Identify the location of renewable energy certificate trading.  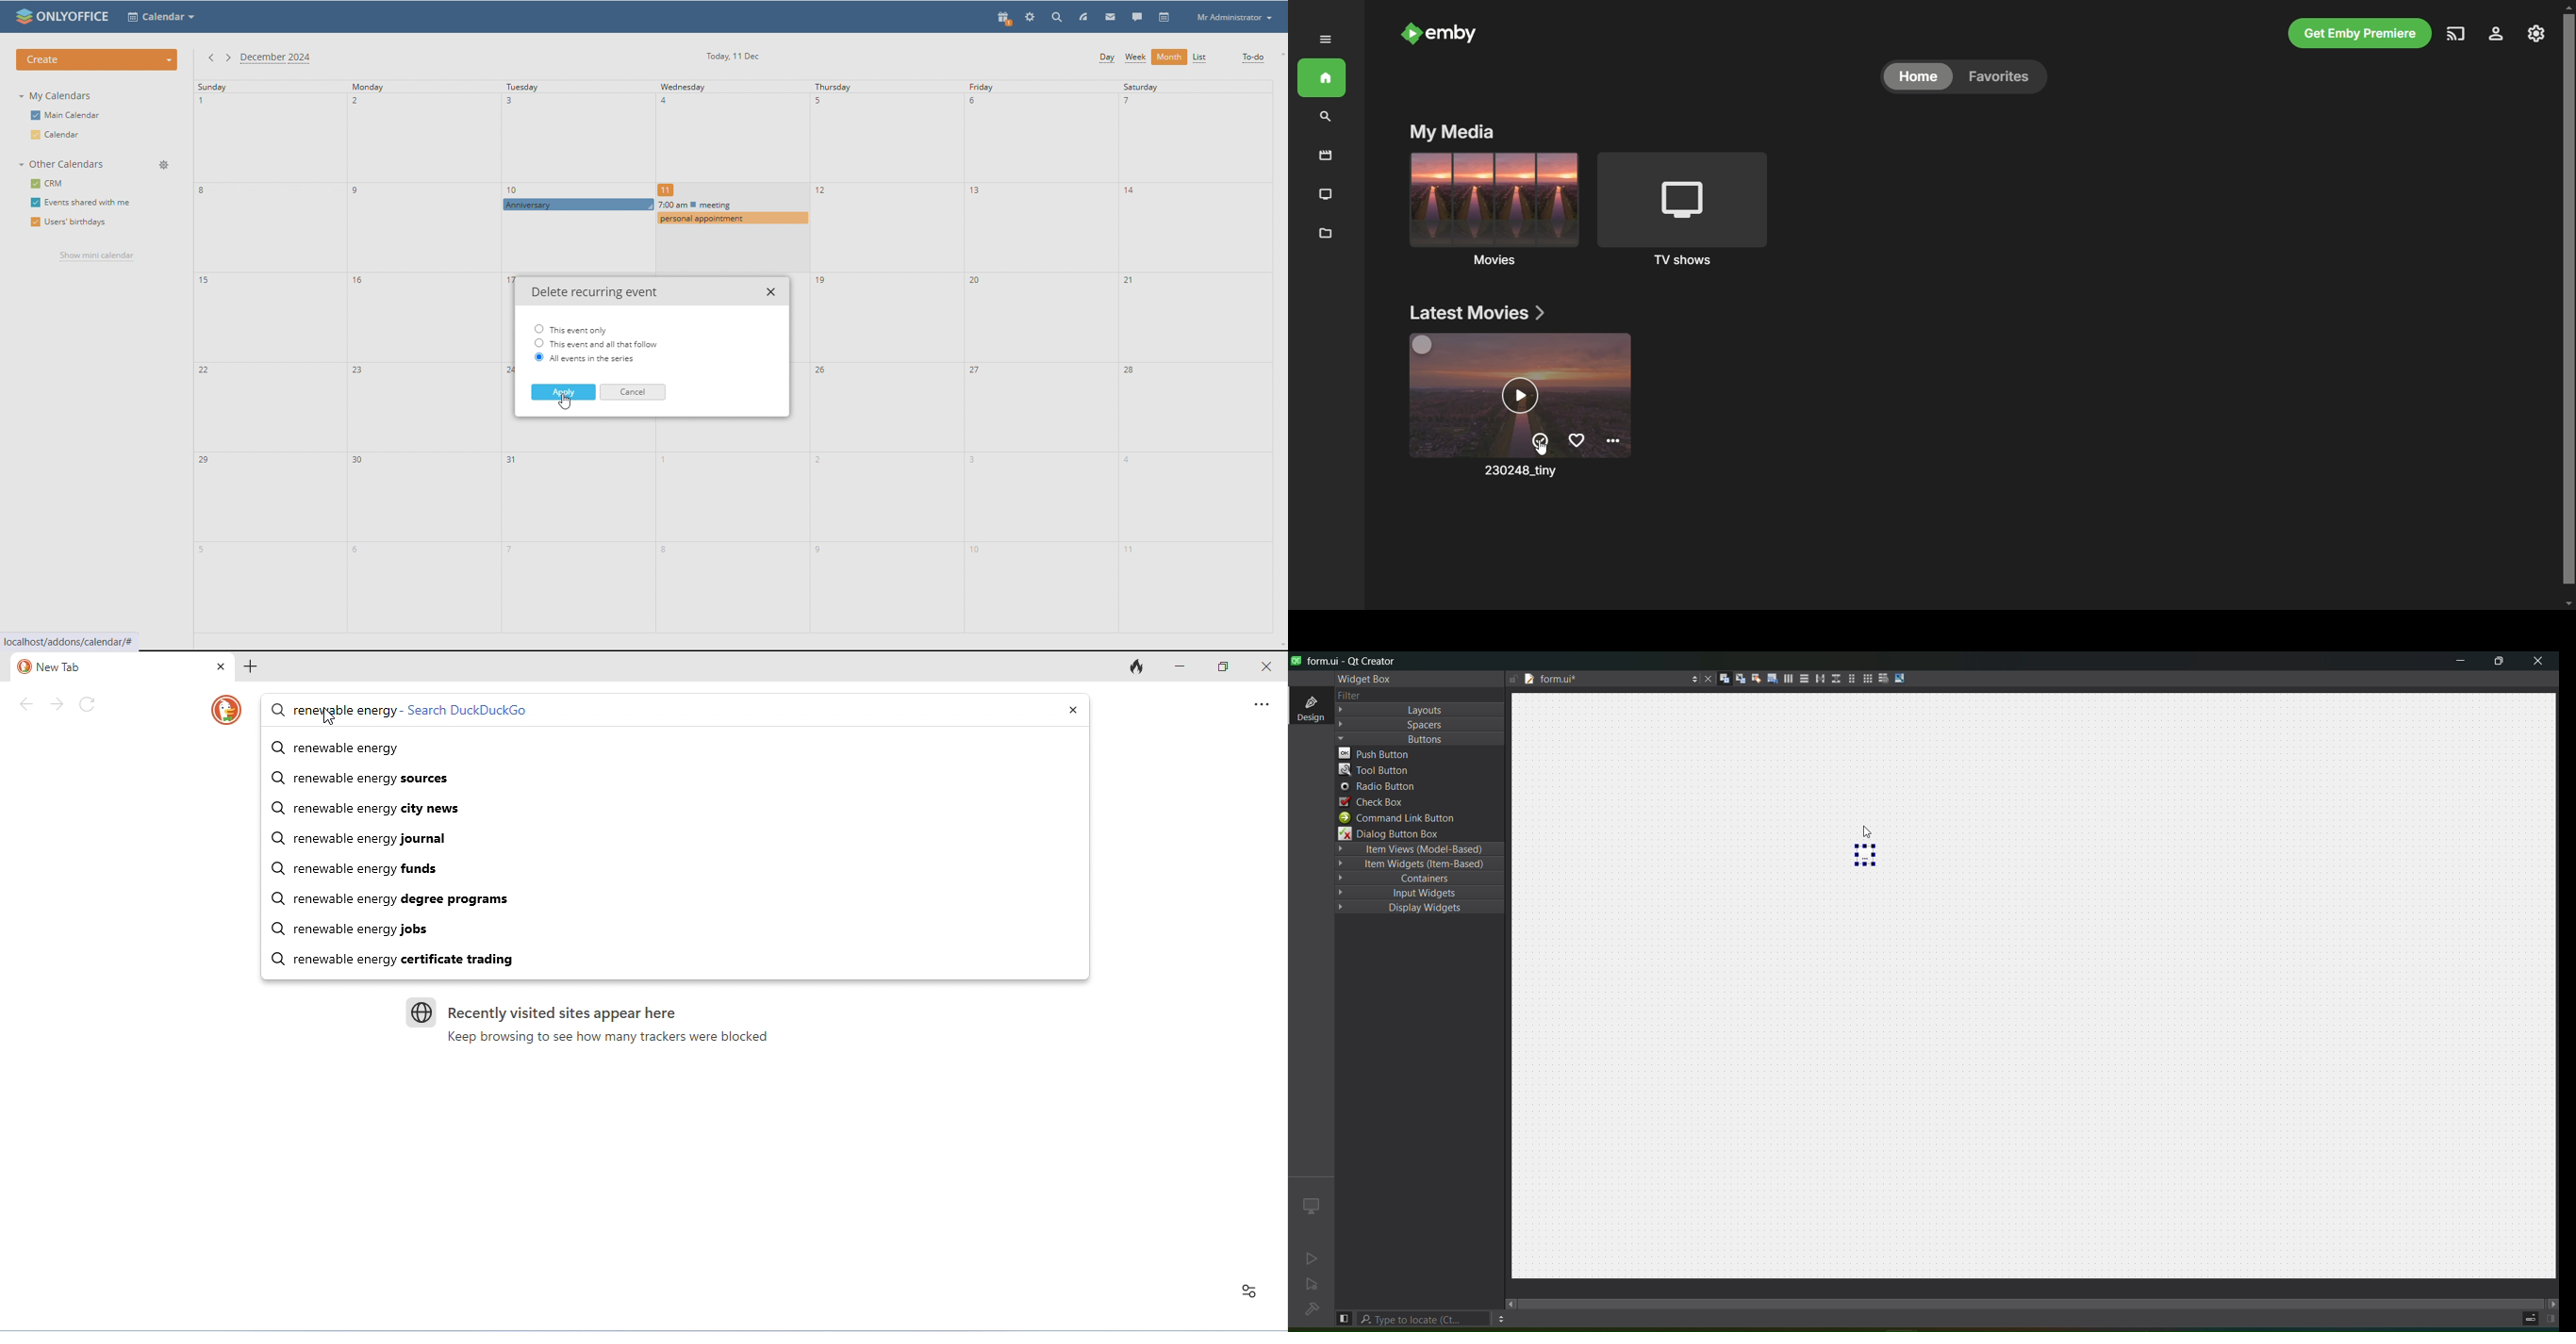
(685, 959).